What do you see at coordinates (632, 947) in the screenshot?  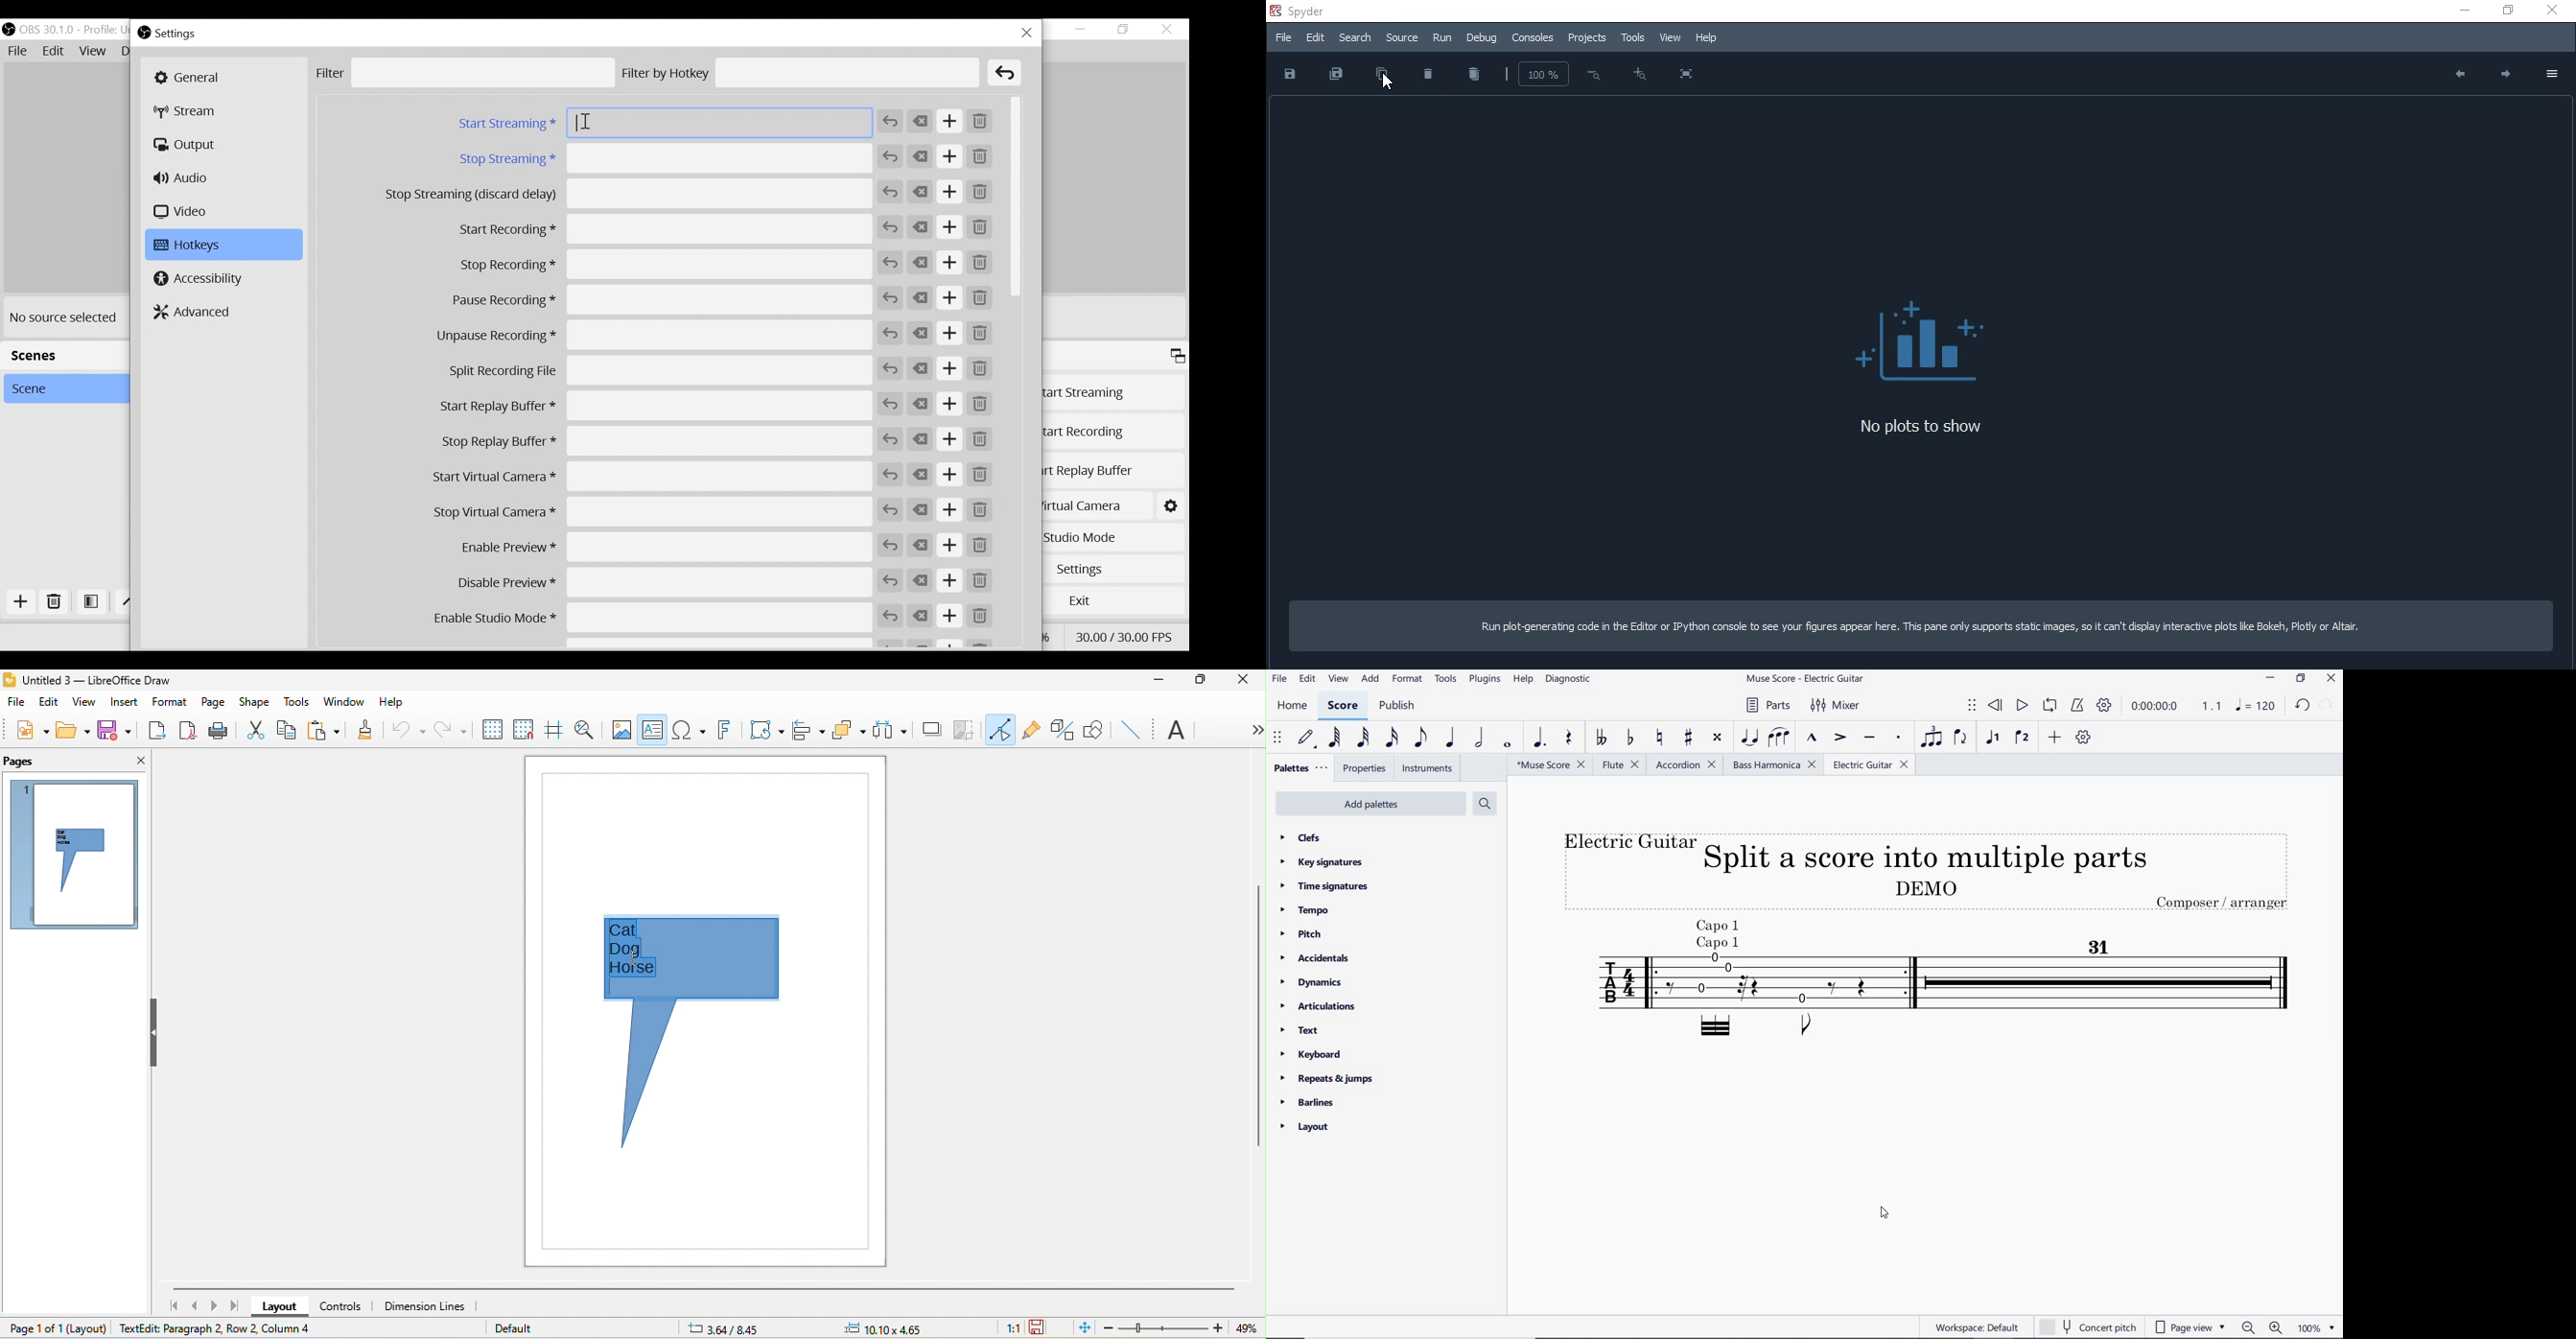 I see `select text` at bounding box center [632, 947].